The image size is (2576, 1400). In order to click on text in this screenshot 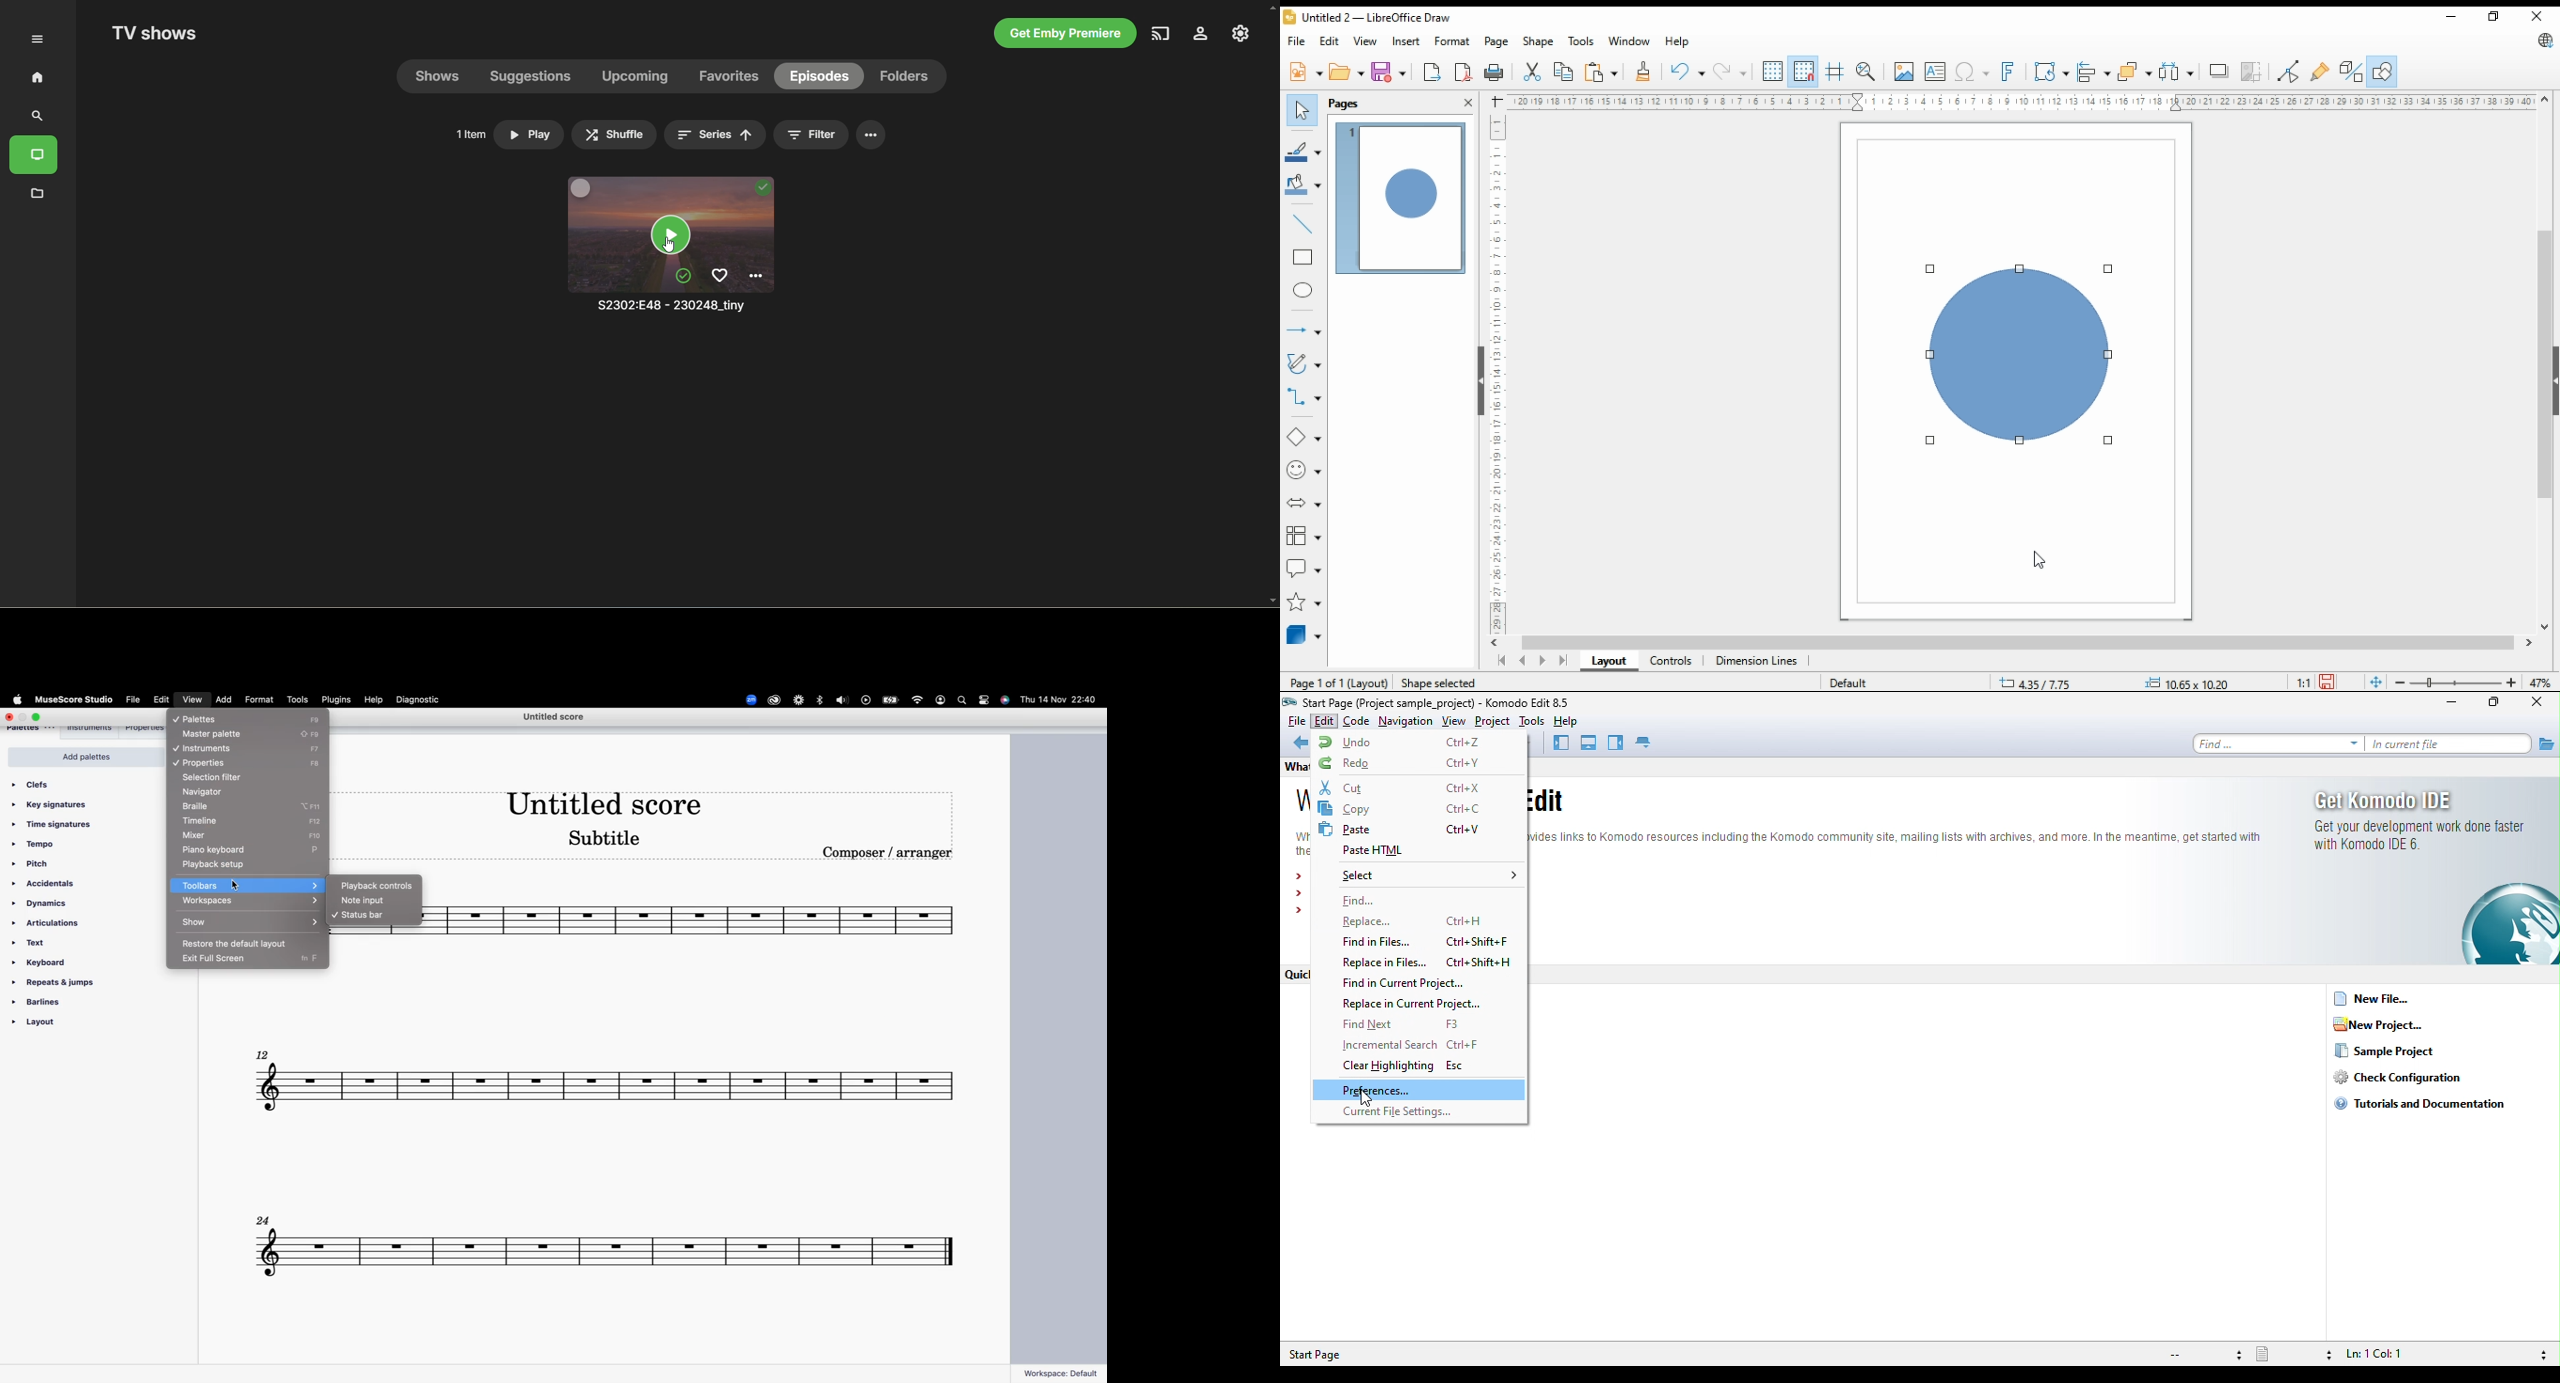, I will do `click(32, 942)`.